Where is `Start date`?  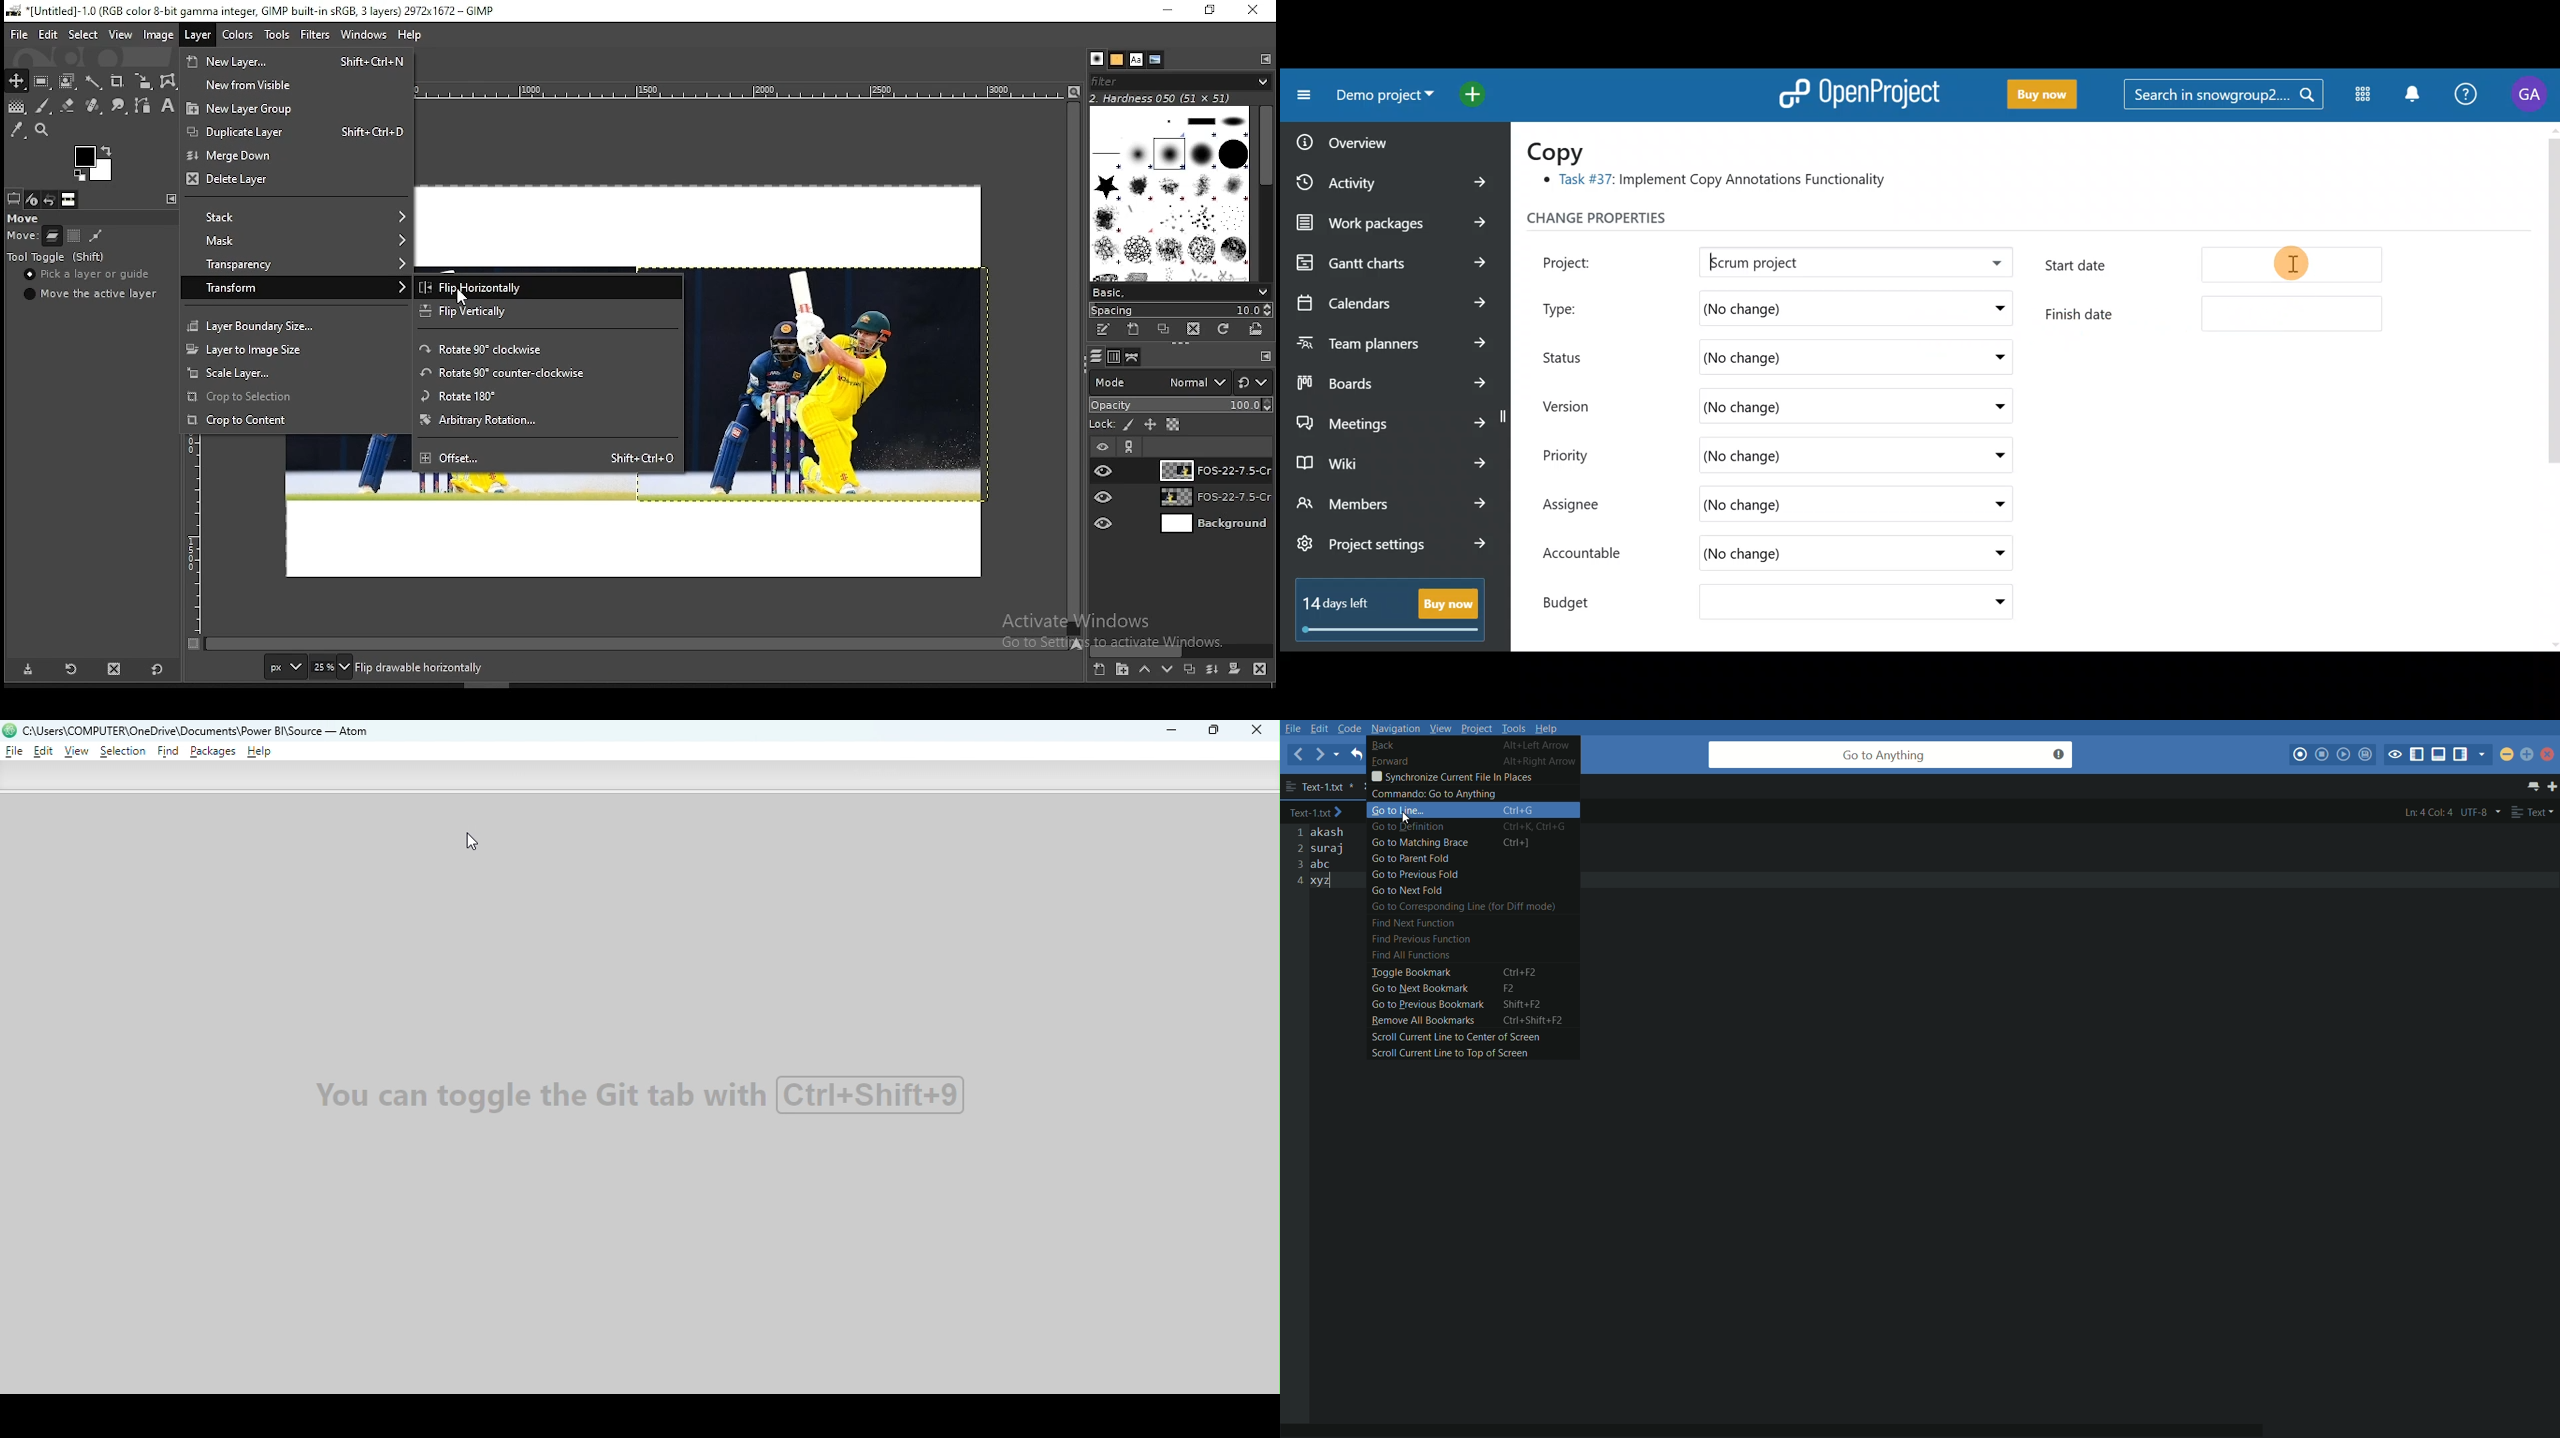
Start date is located at coordinates (2219, 268).